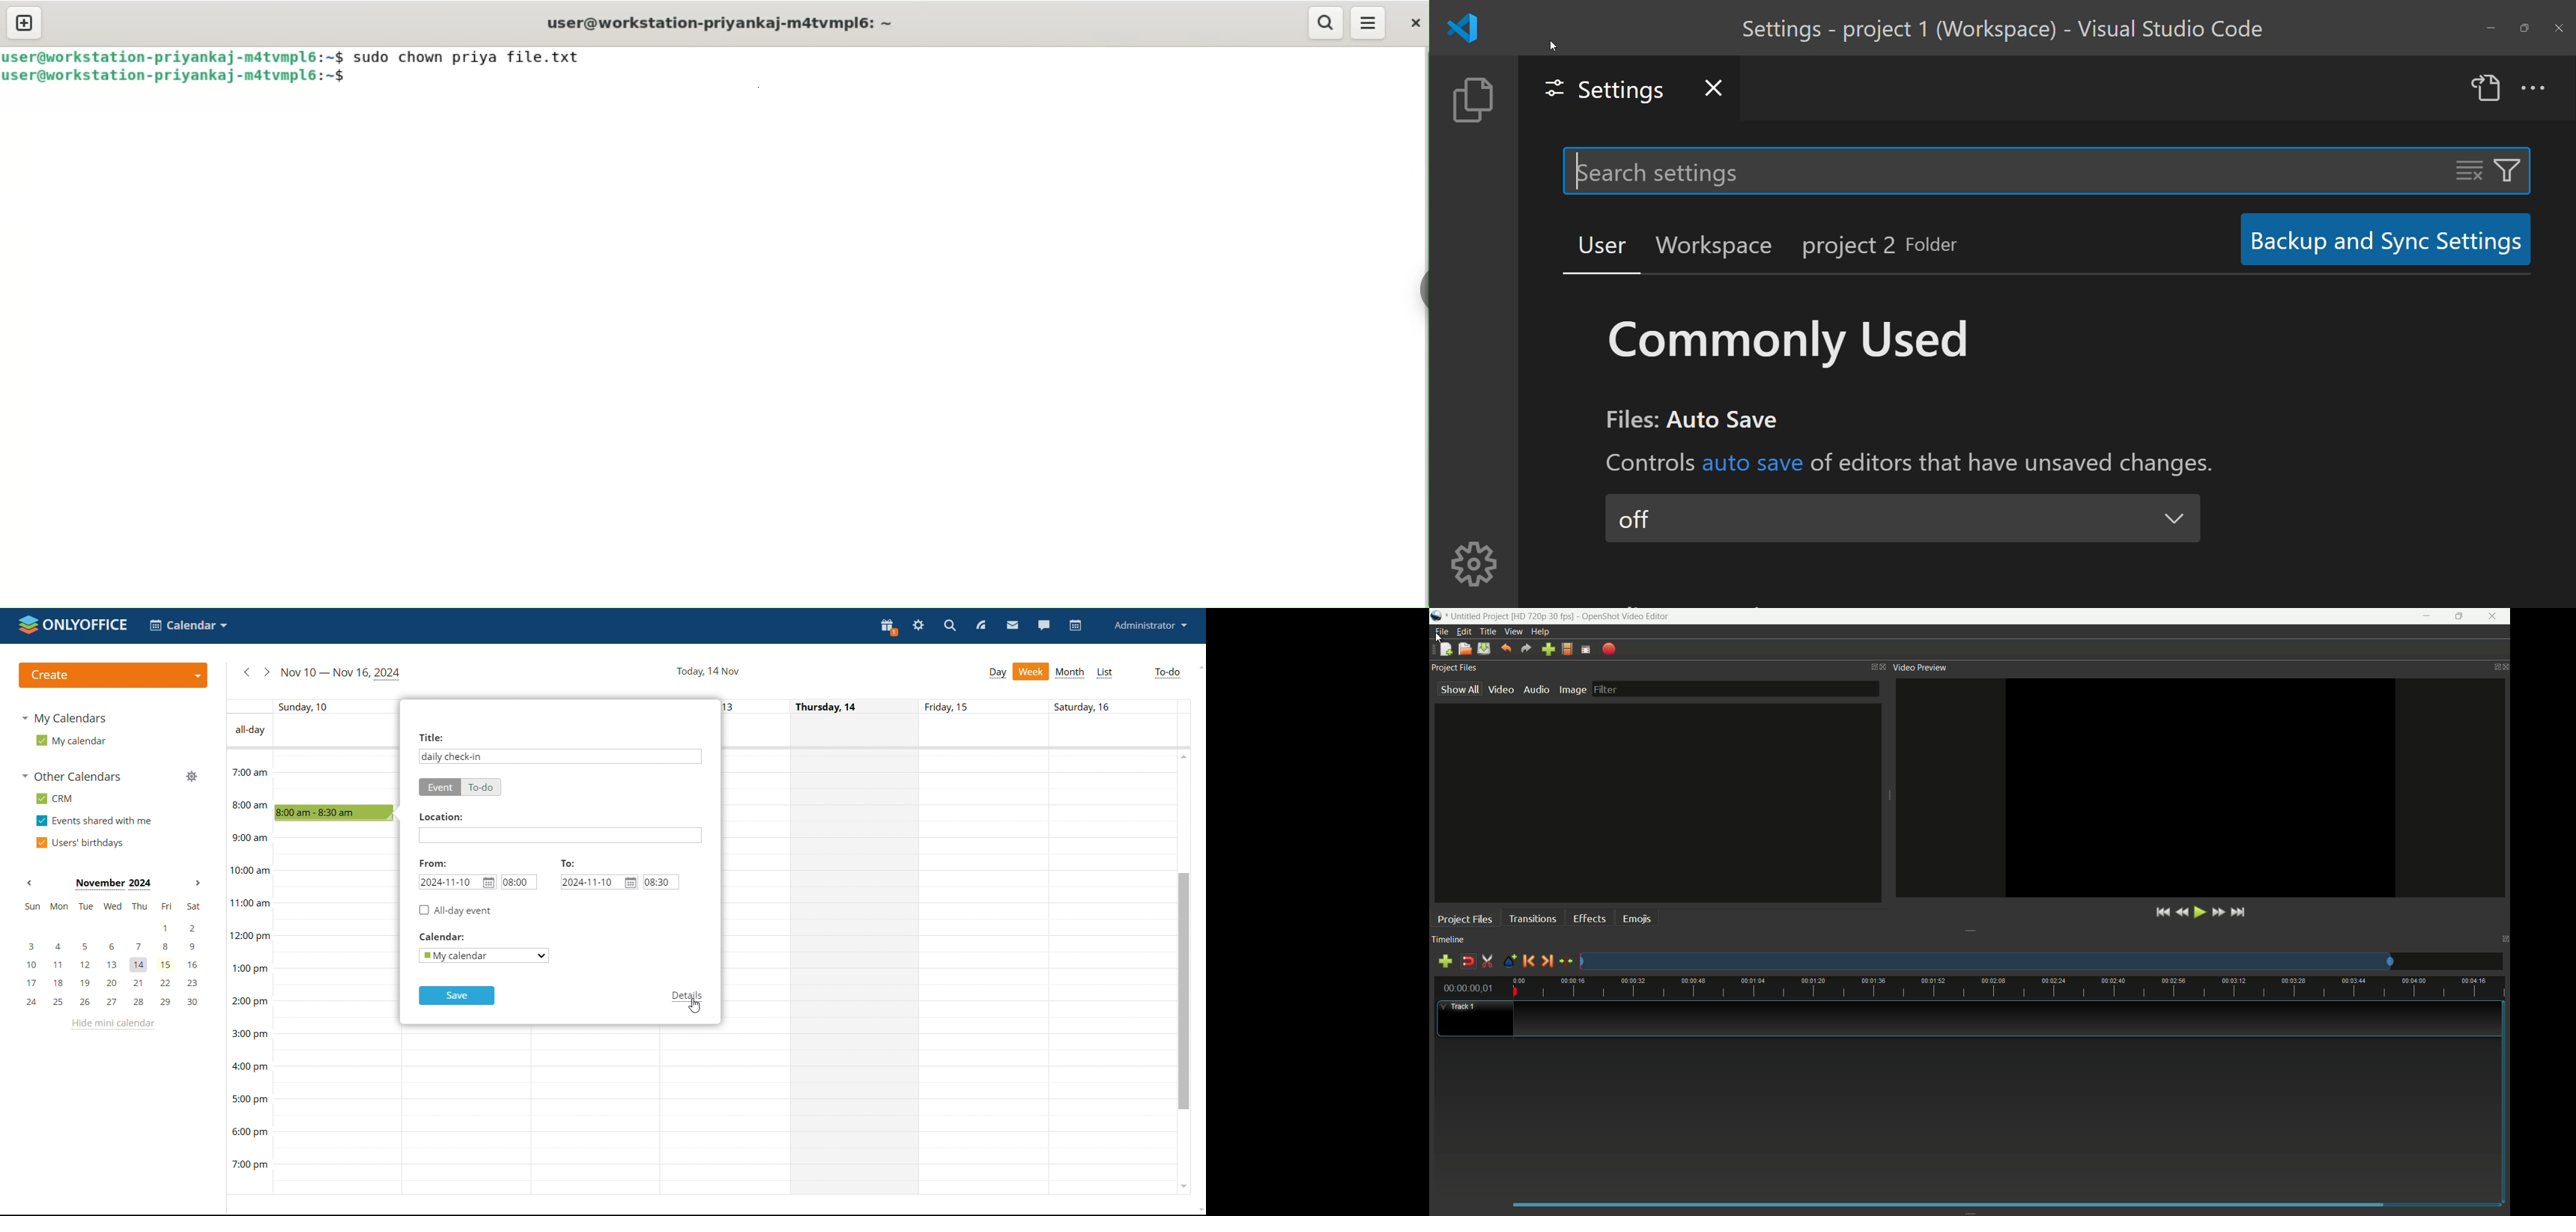 The width and height of the screenshot is (2576, 1232). Describe the element at coordinates (1487, 632) in the screenshot. I see `title menu` at that location.